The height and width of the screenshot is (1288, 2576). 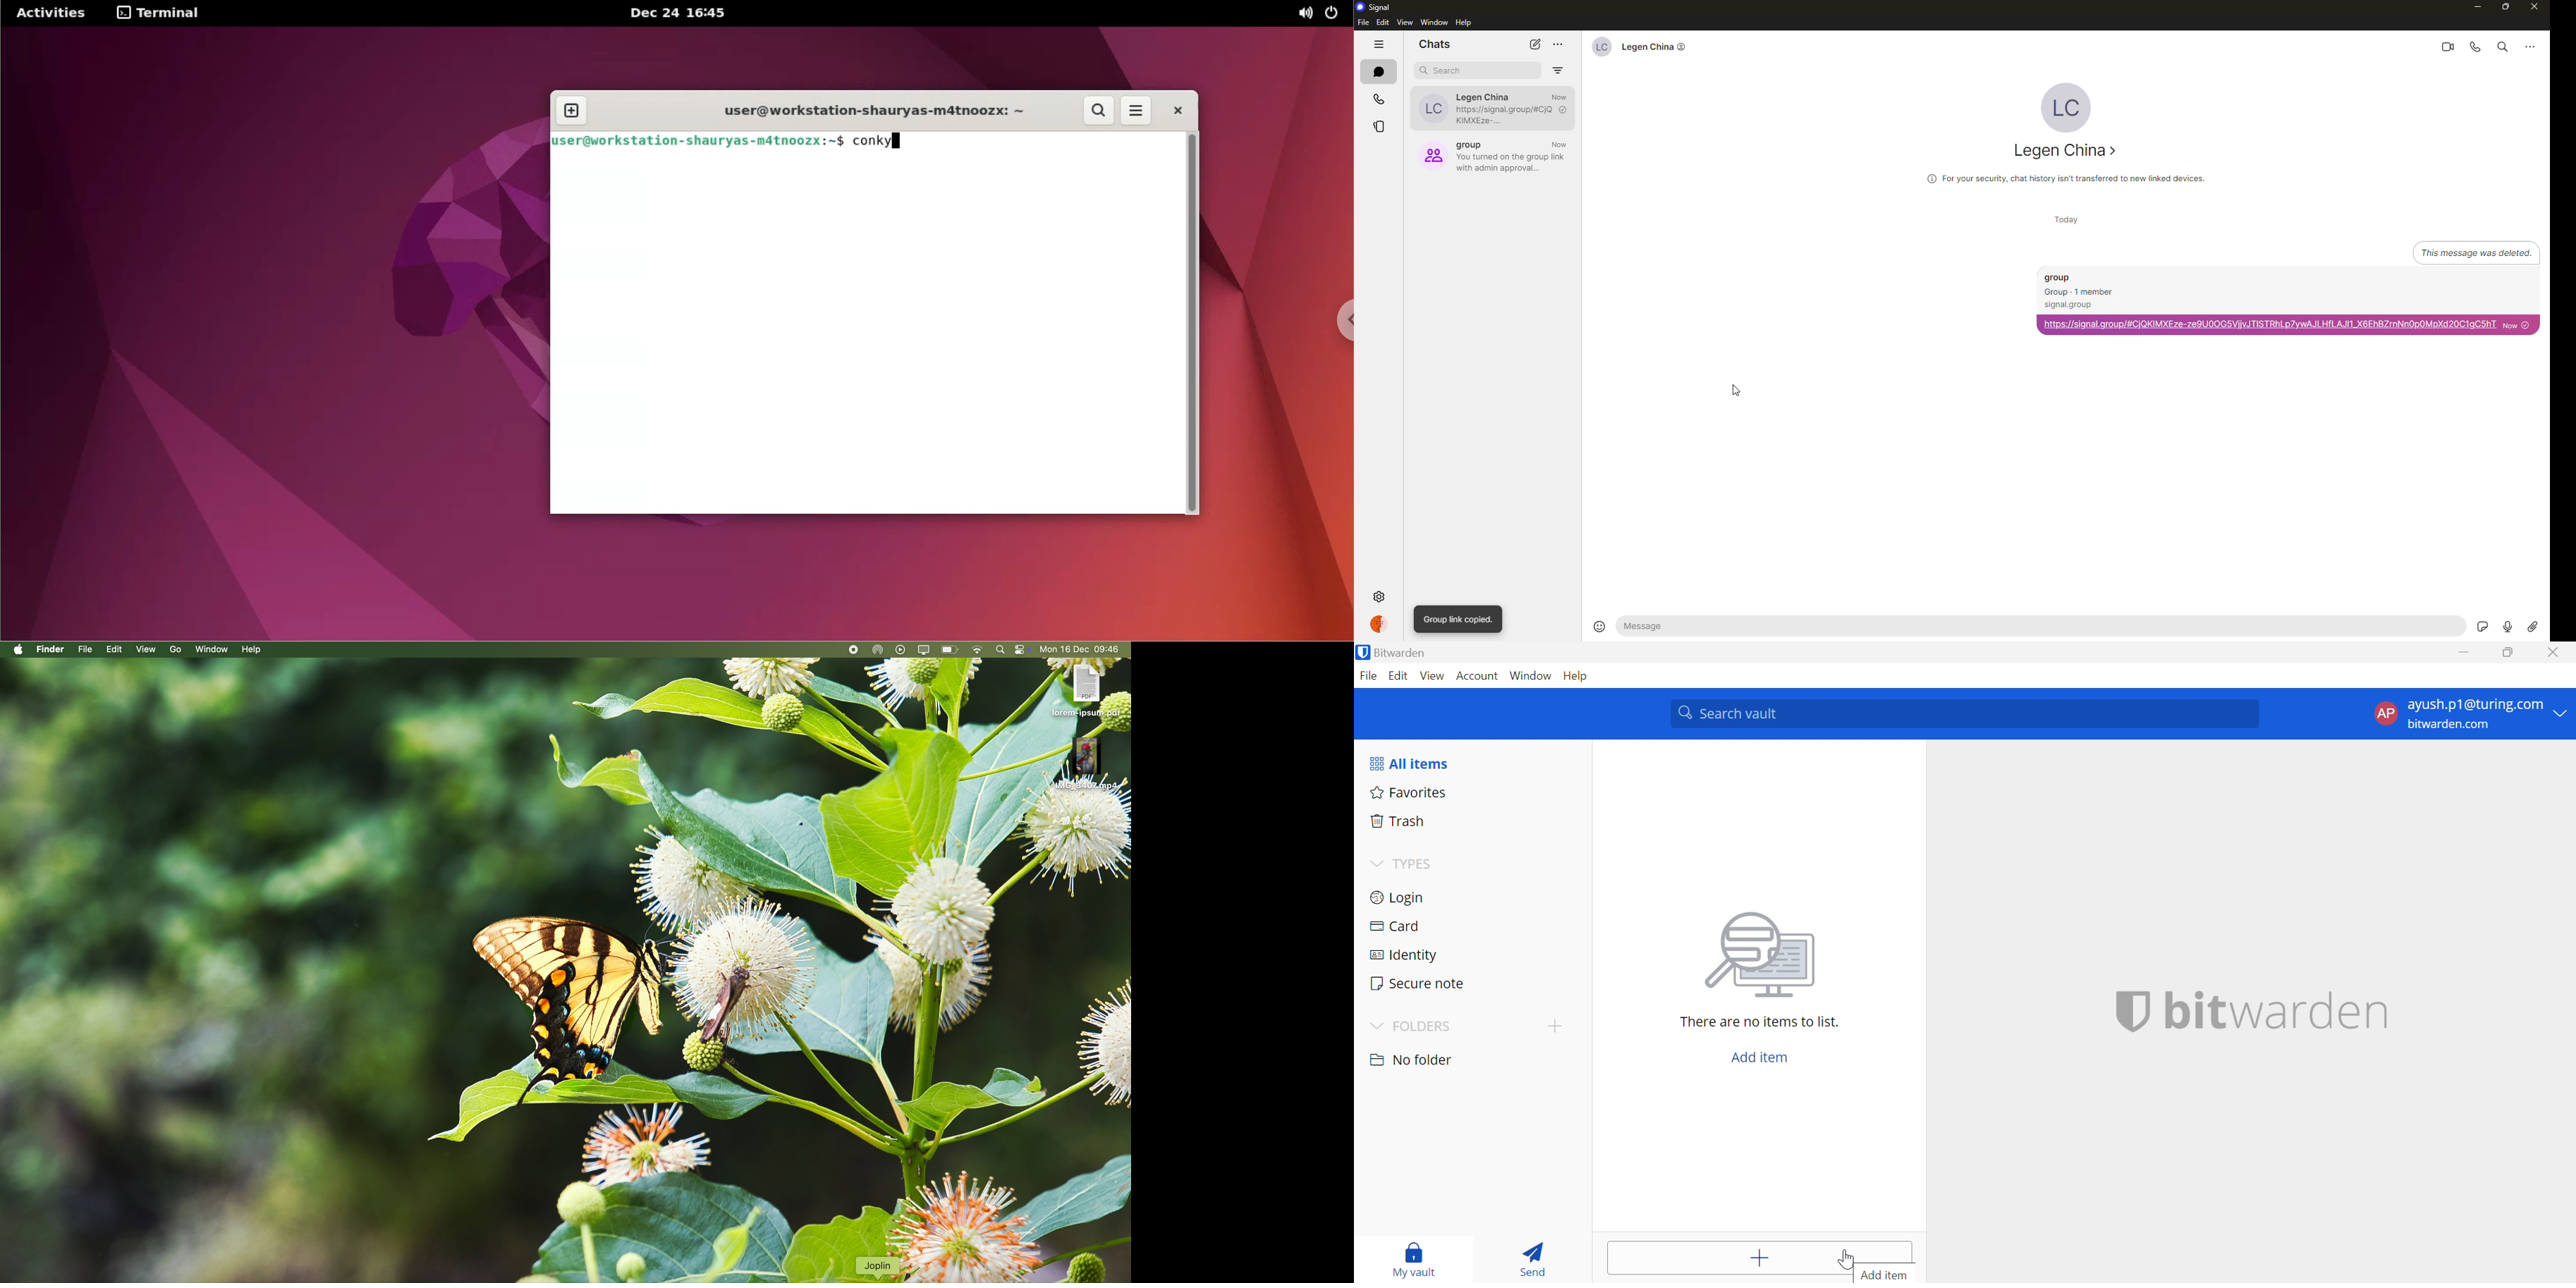 What do you see at coordinates (1086, 1042) in the screenshot?
I see `background` at bounding box center [1086, 1042].